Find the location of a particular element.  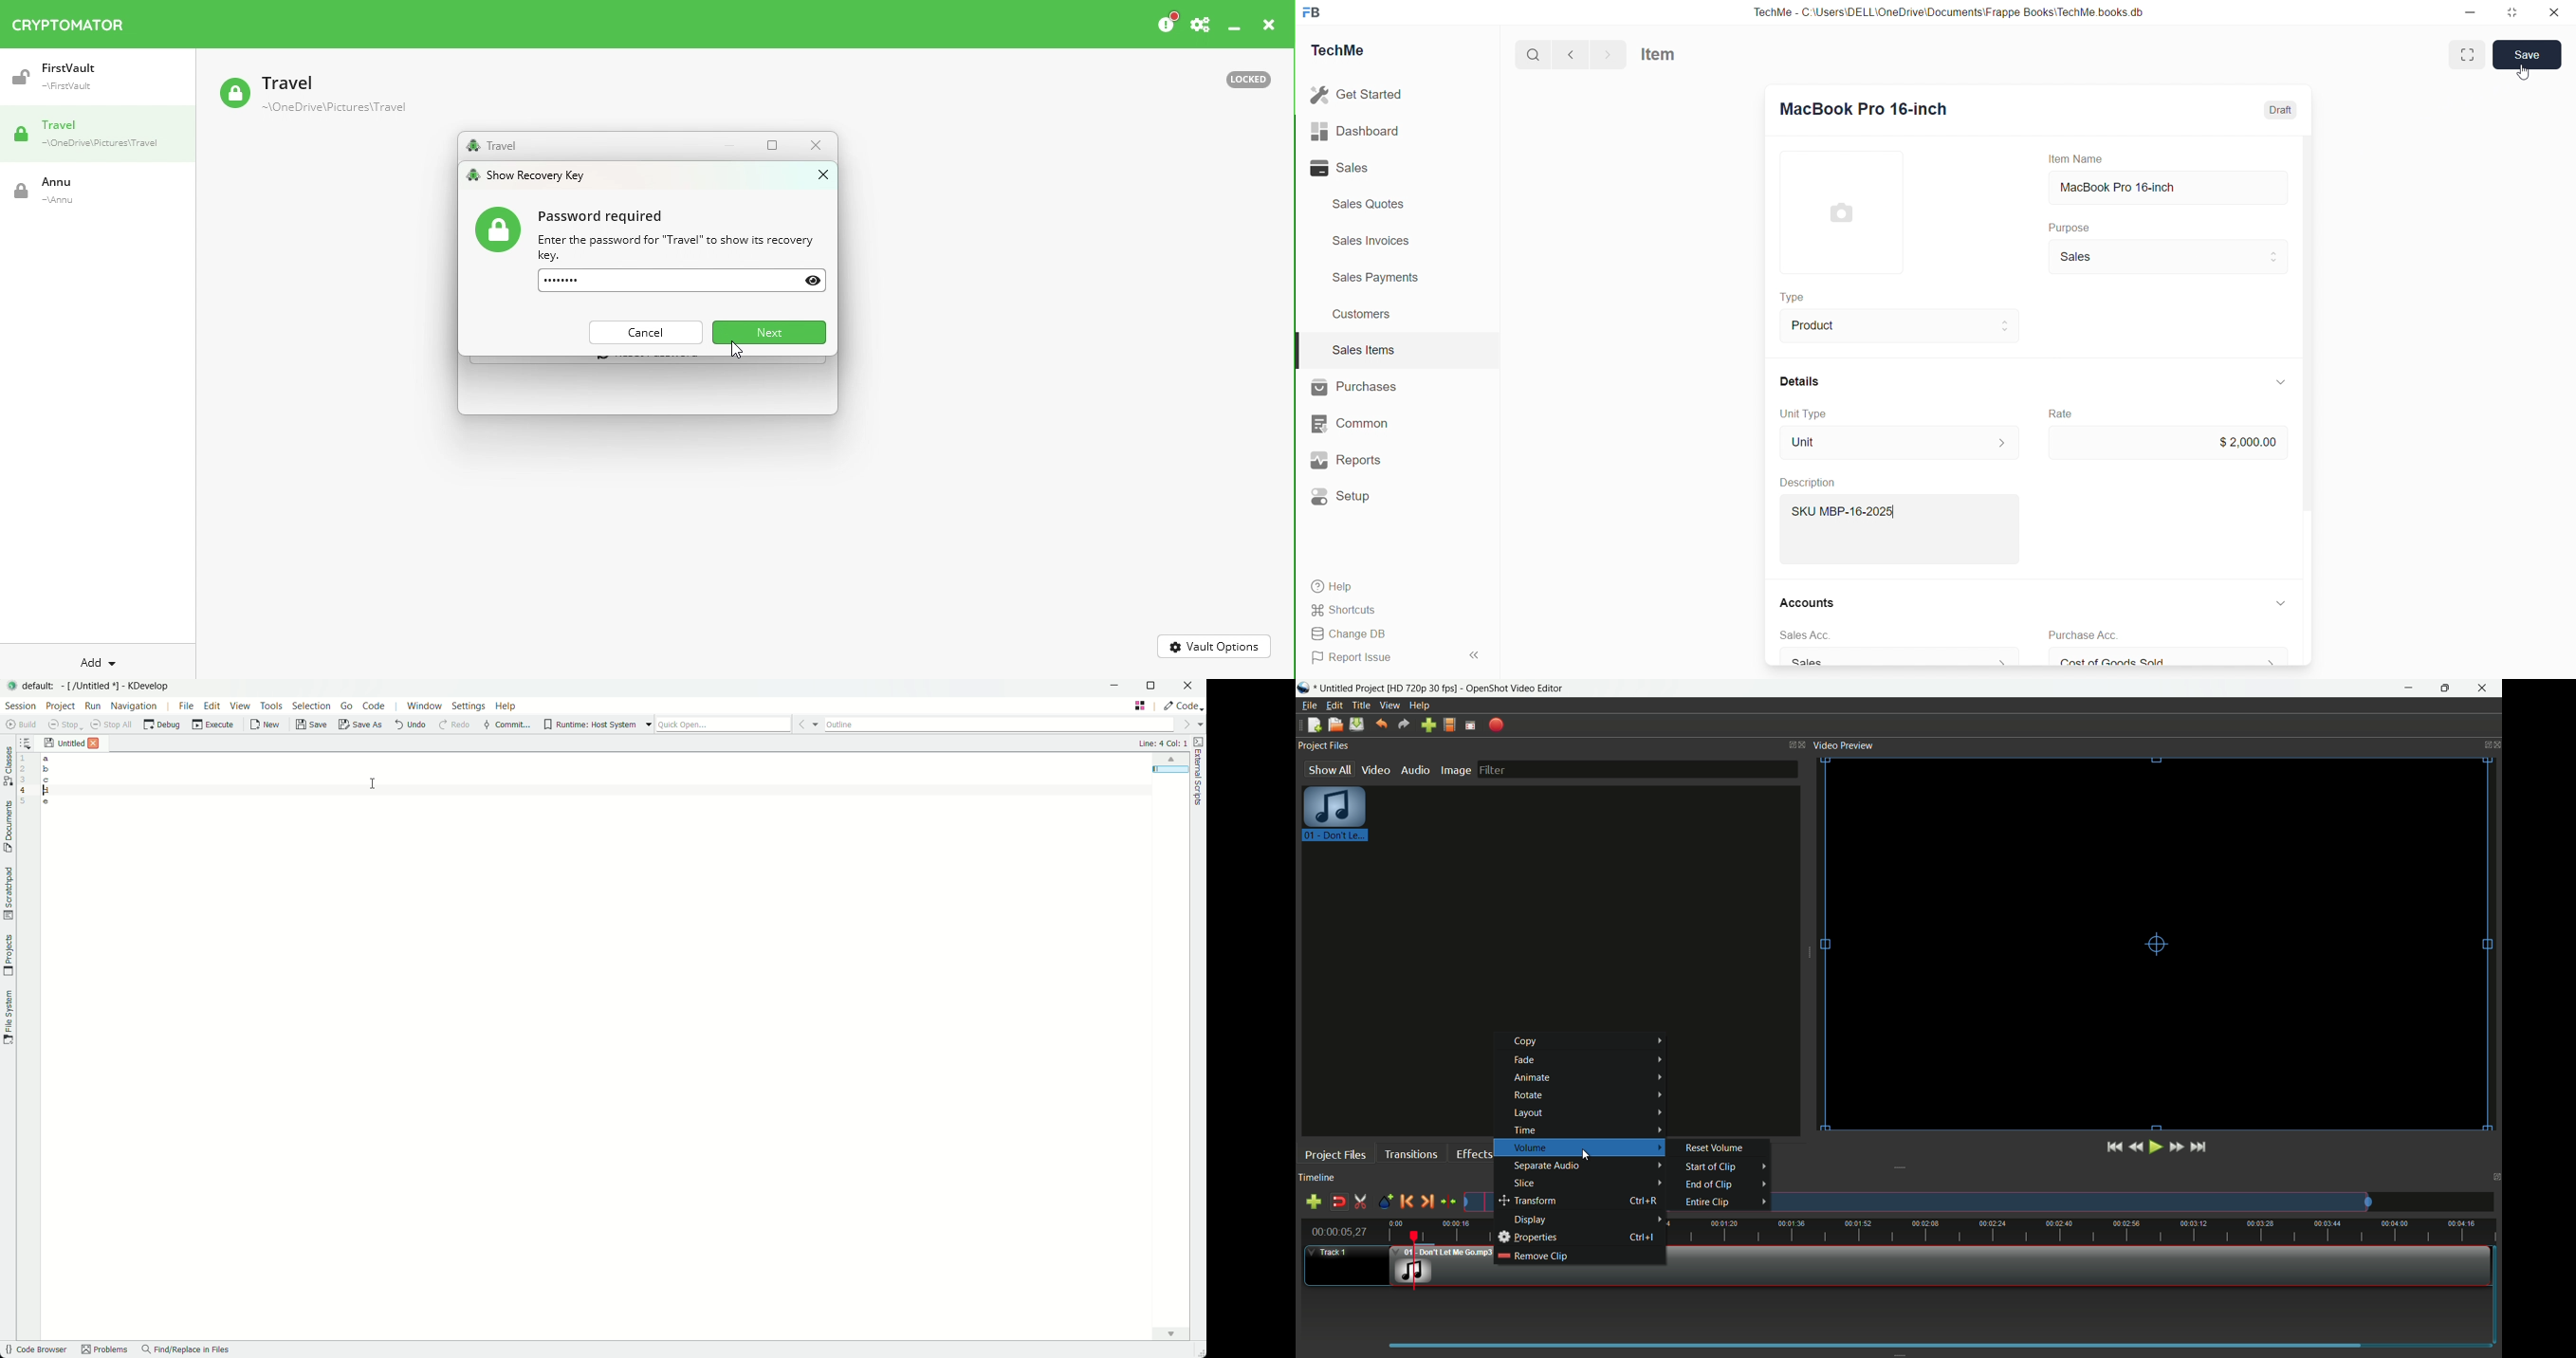

Sales is located at coordinates (1899, 658).